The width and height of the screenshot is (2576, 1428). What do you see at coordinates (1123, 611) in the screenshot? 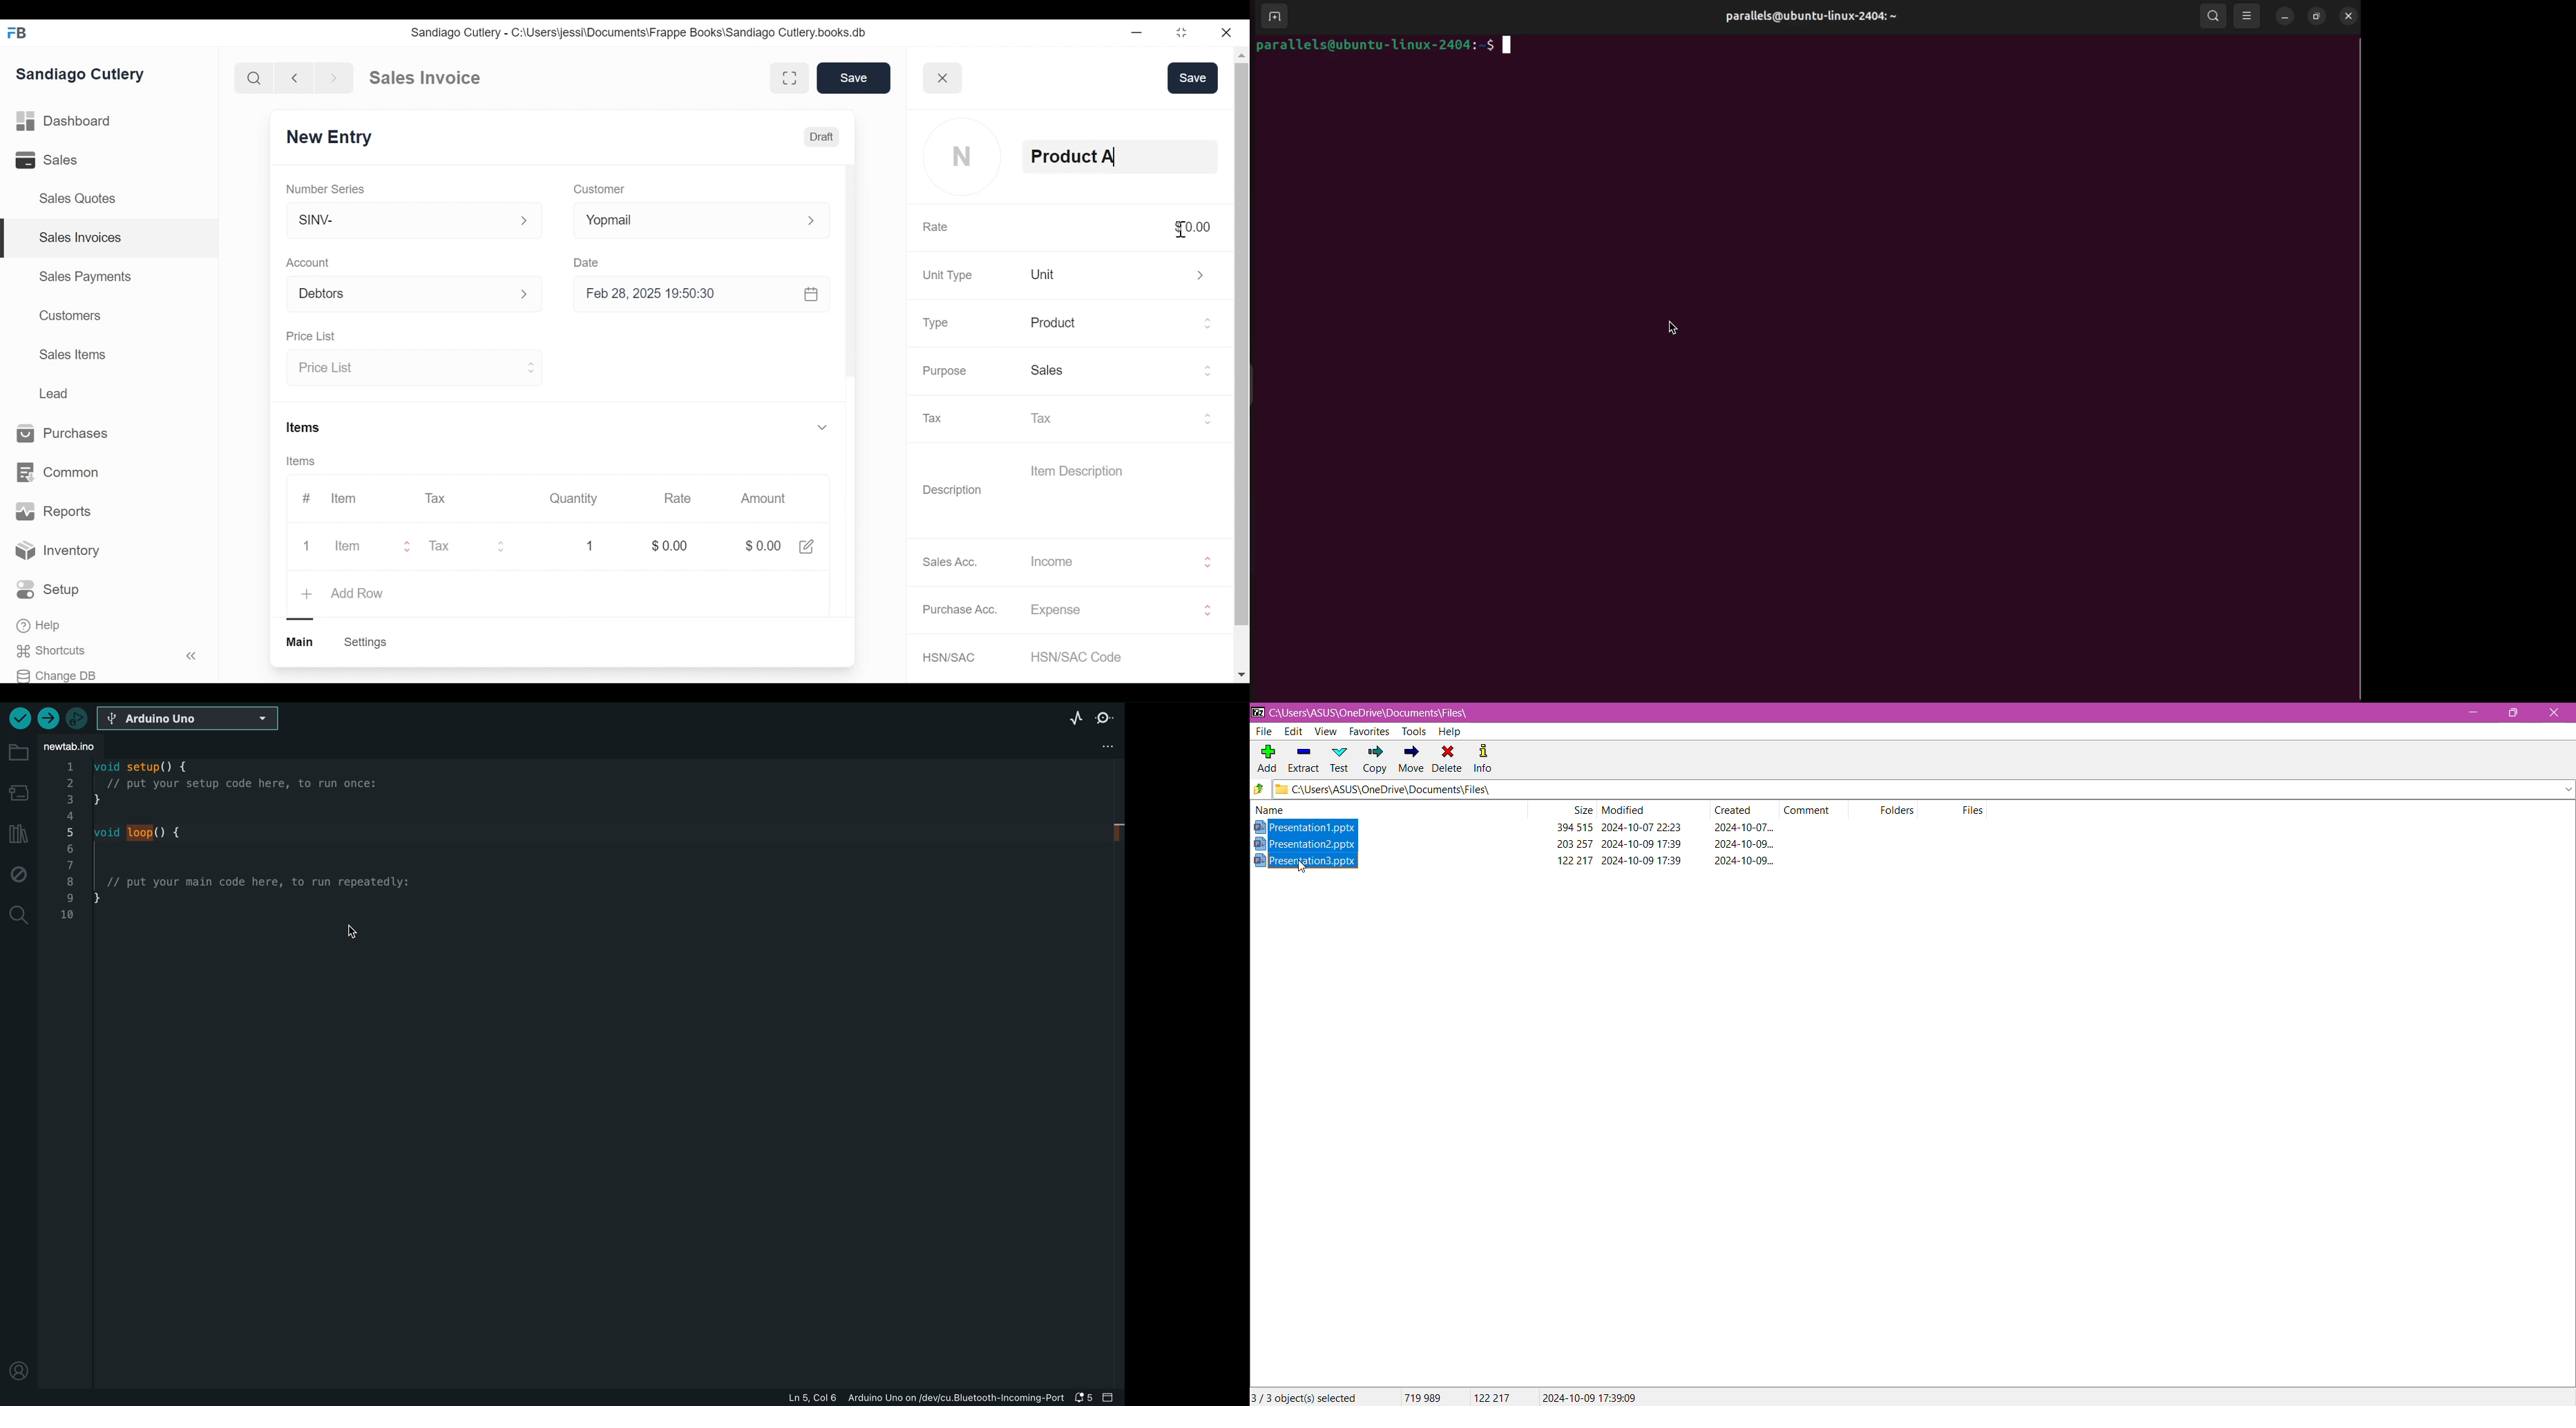
I see `Expense` at bounding box center [1123, 611].